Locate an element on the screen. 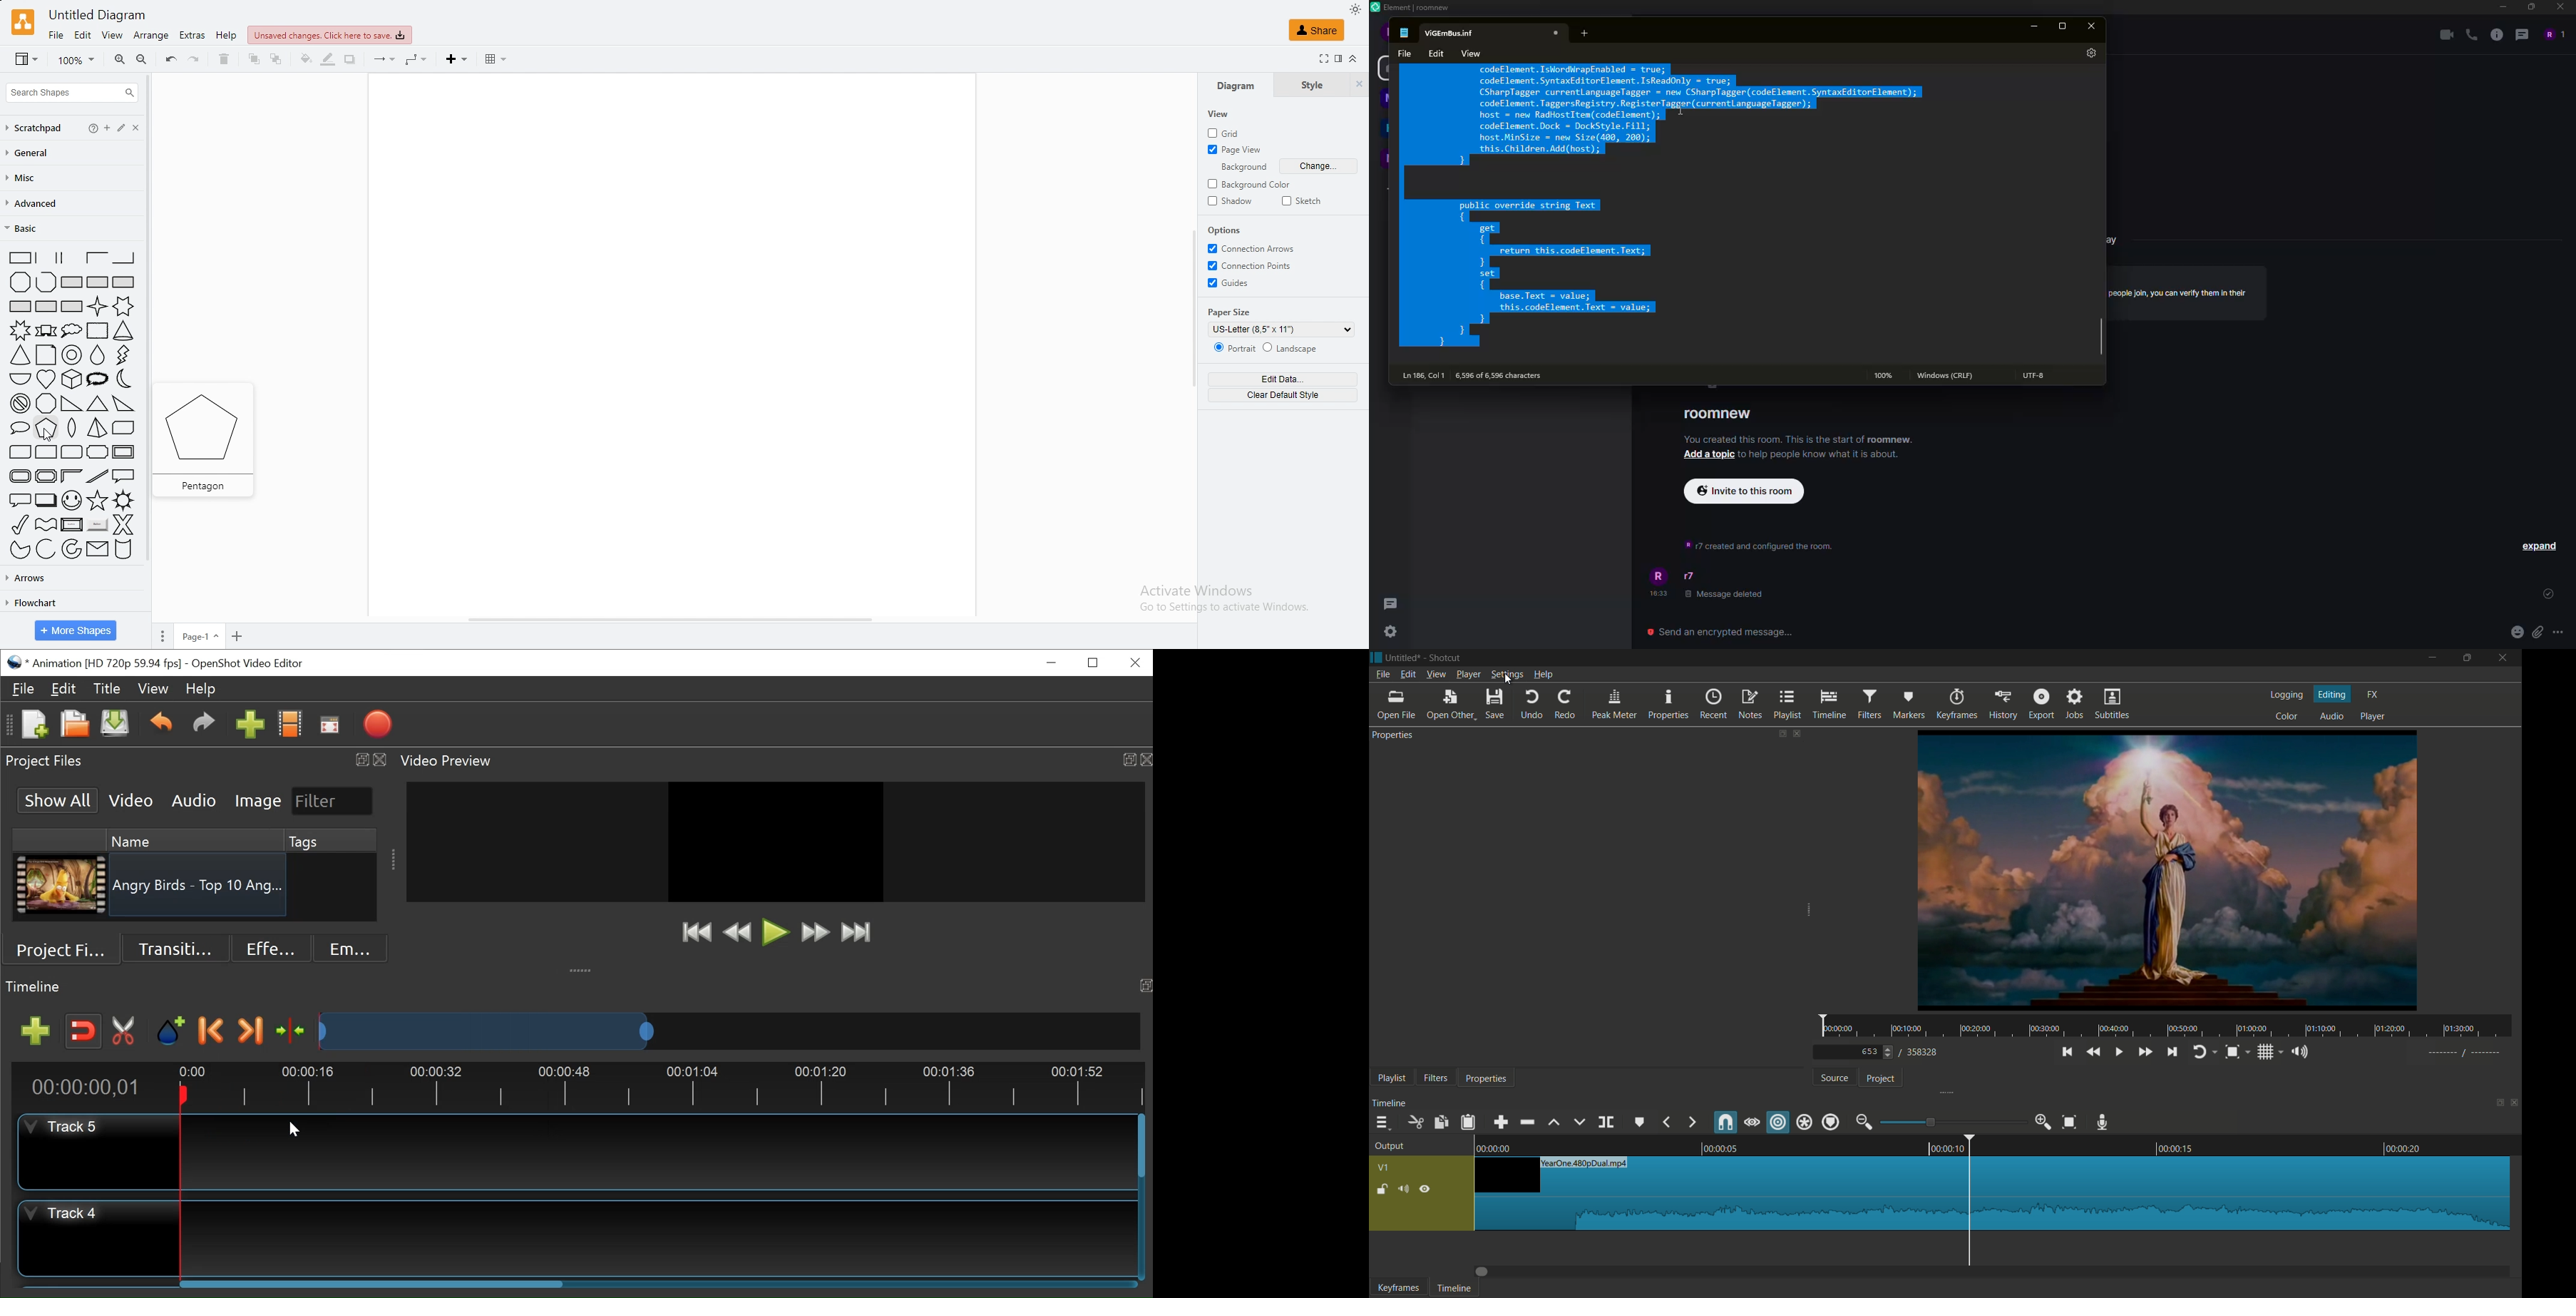  Scroll down is located at coordinates (370, 913).